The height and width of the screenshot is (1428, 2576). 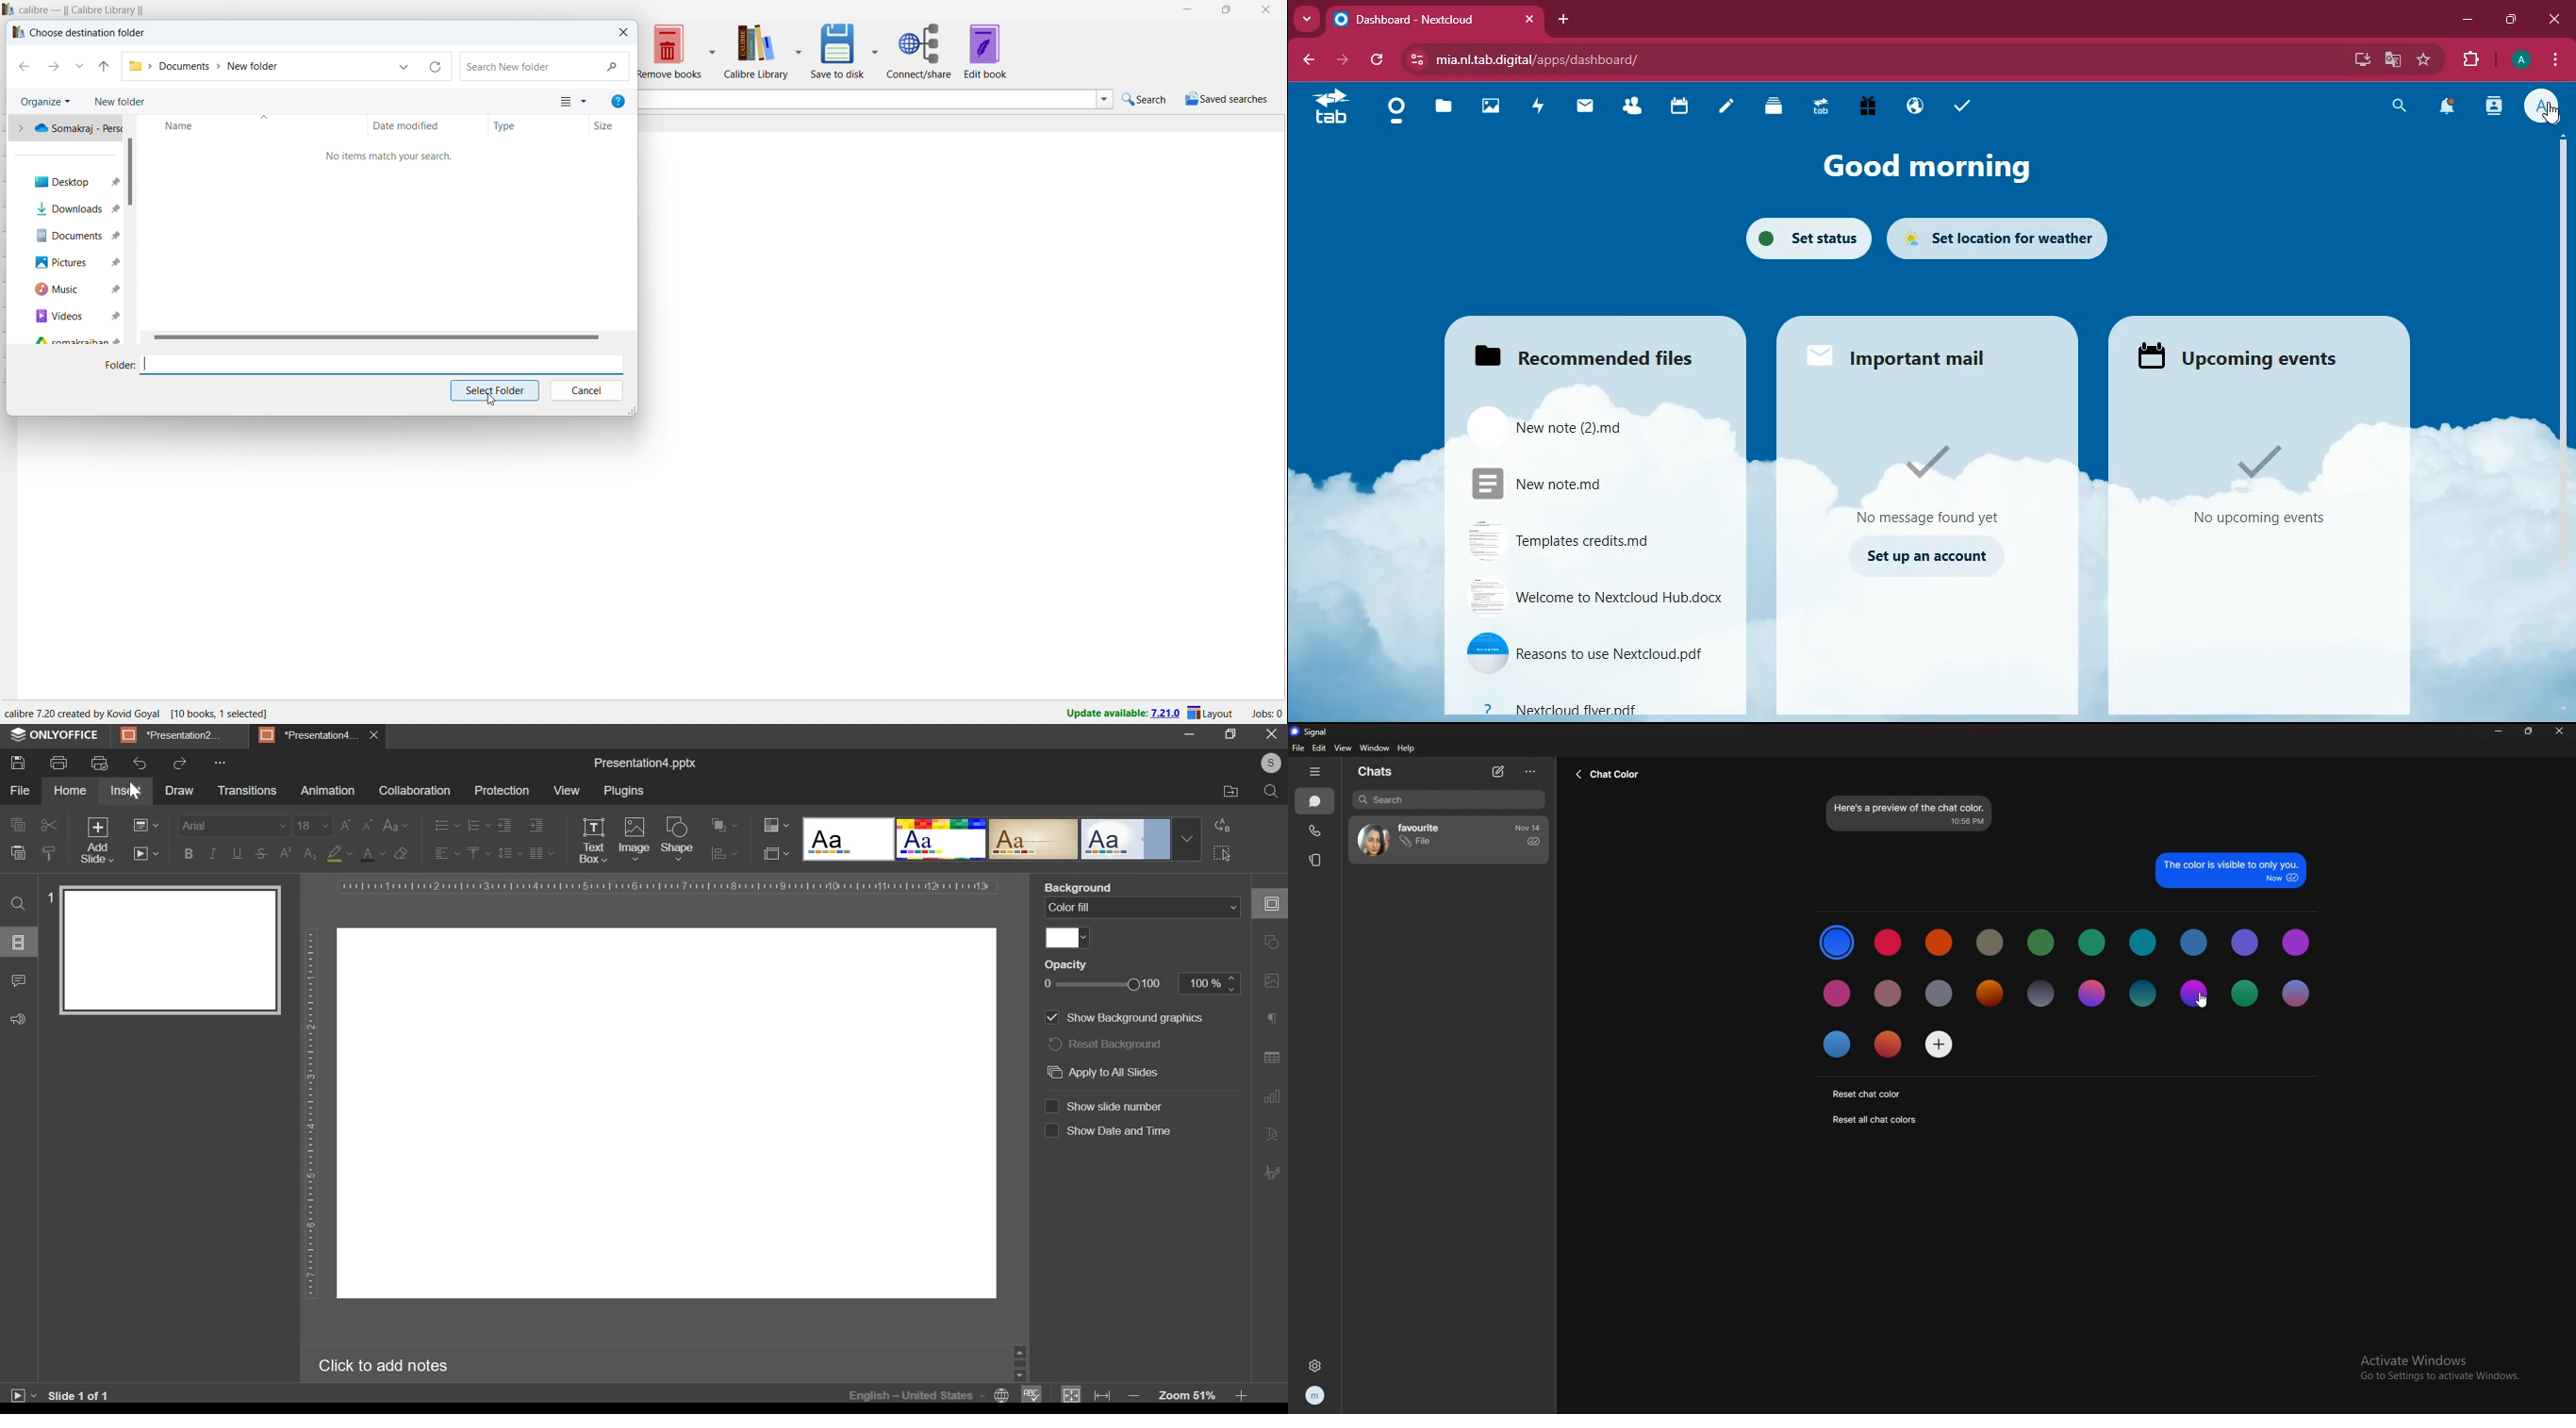 I want to click on image, so click(x=635, y=839).